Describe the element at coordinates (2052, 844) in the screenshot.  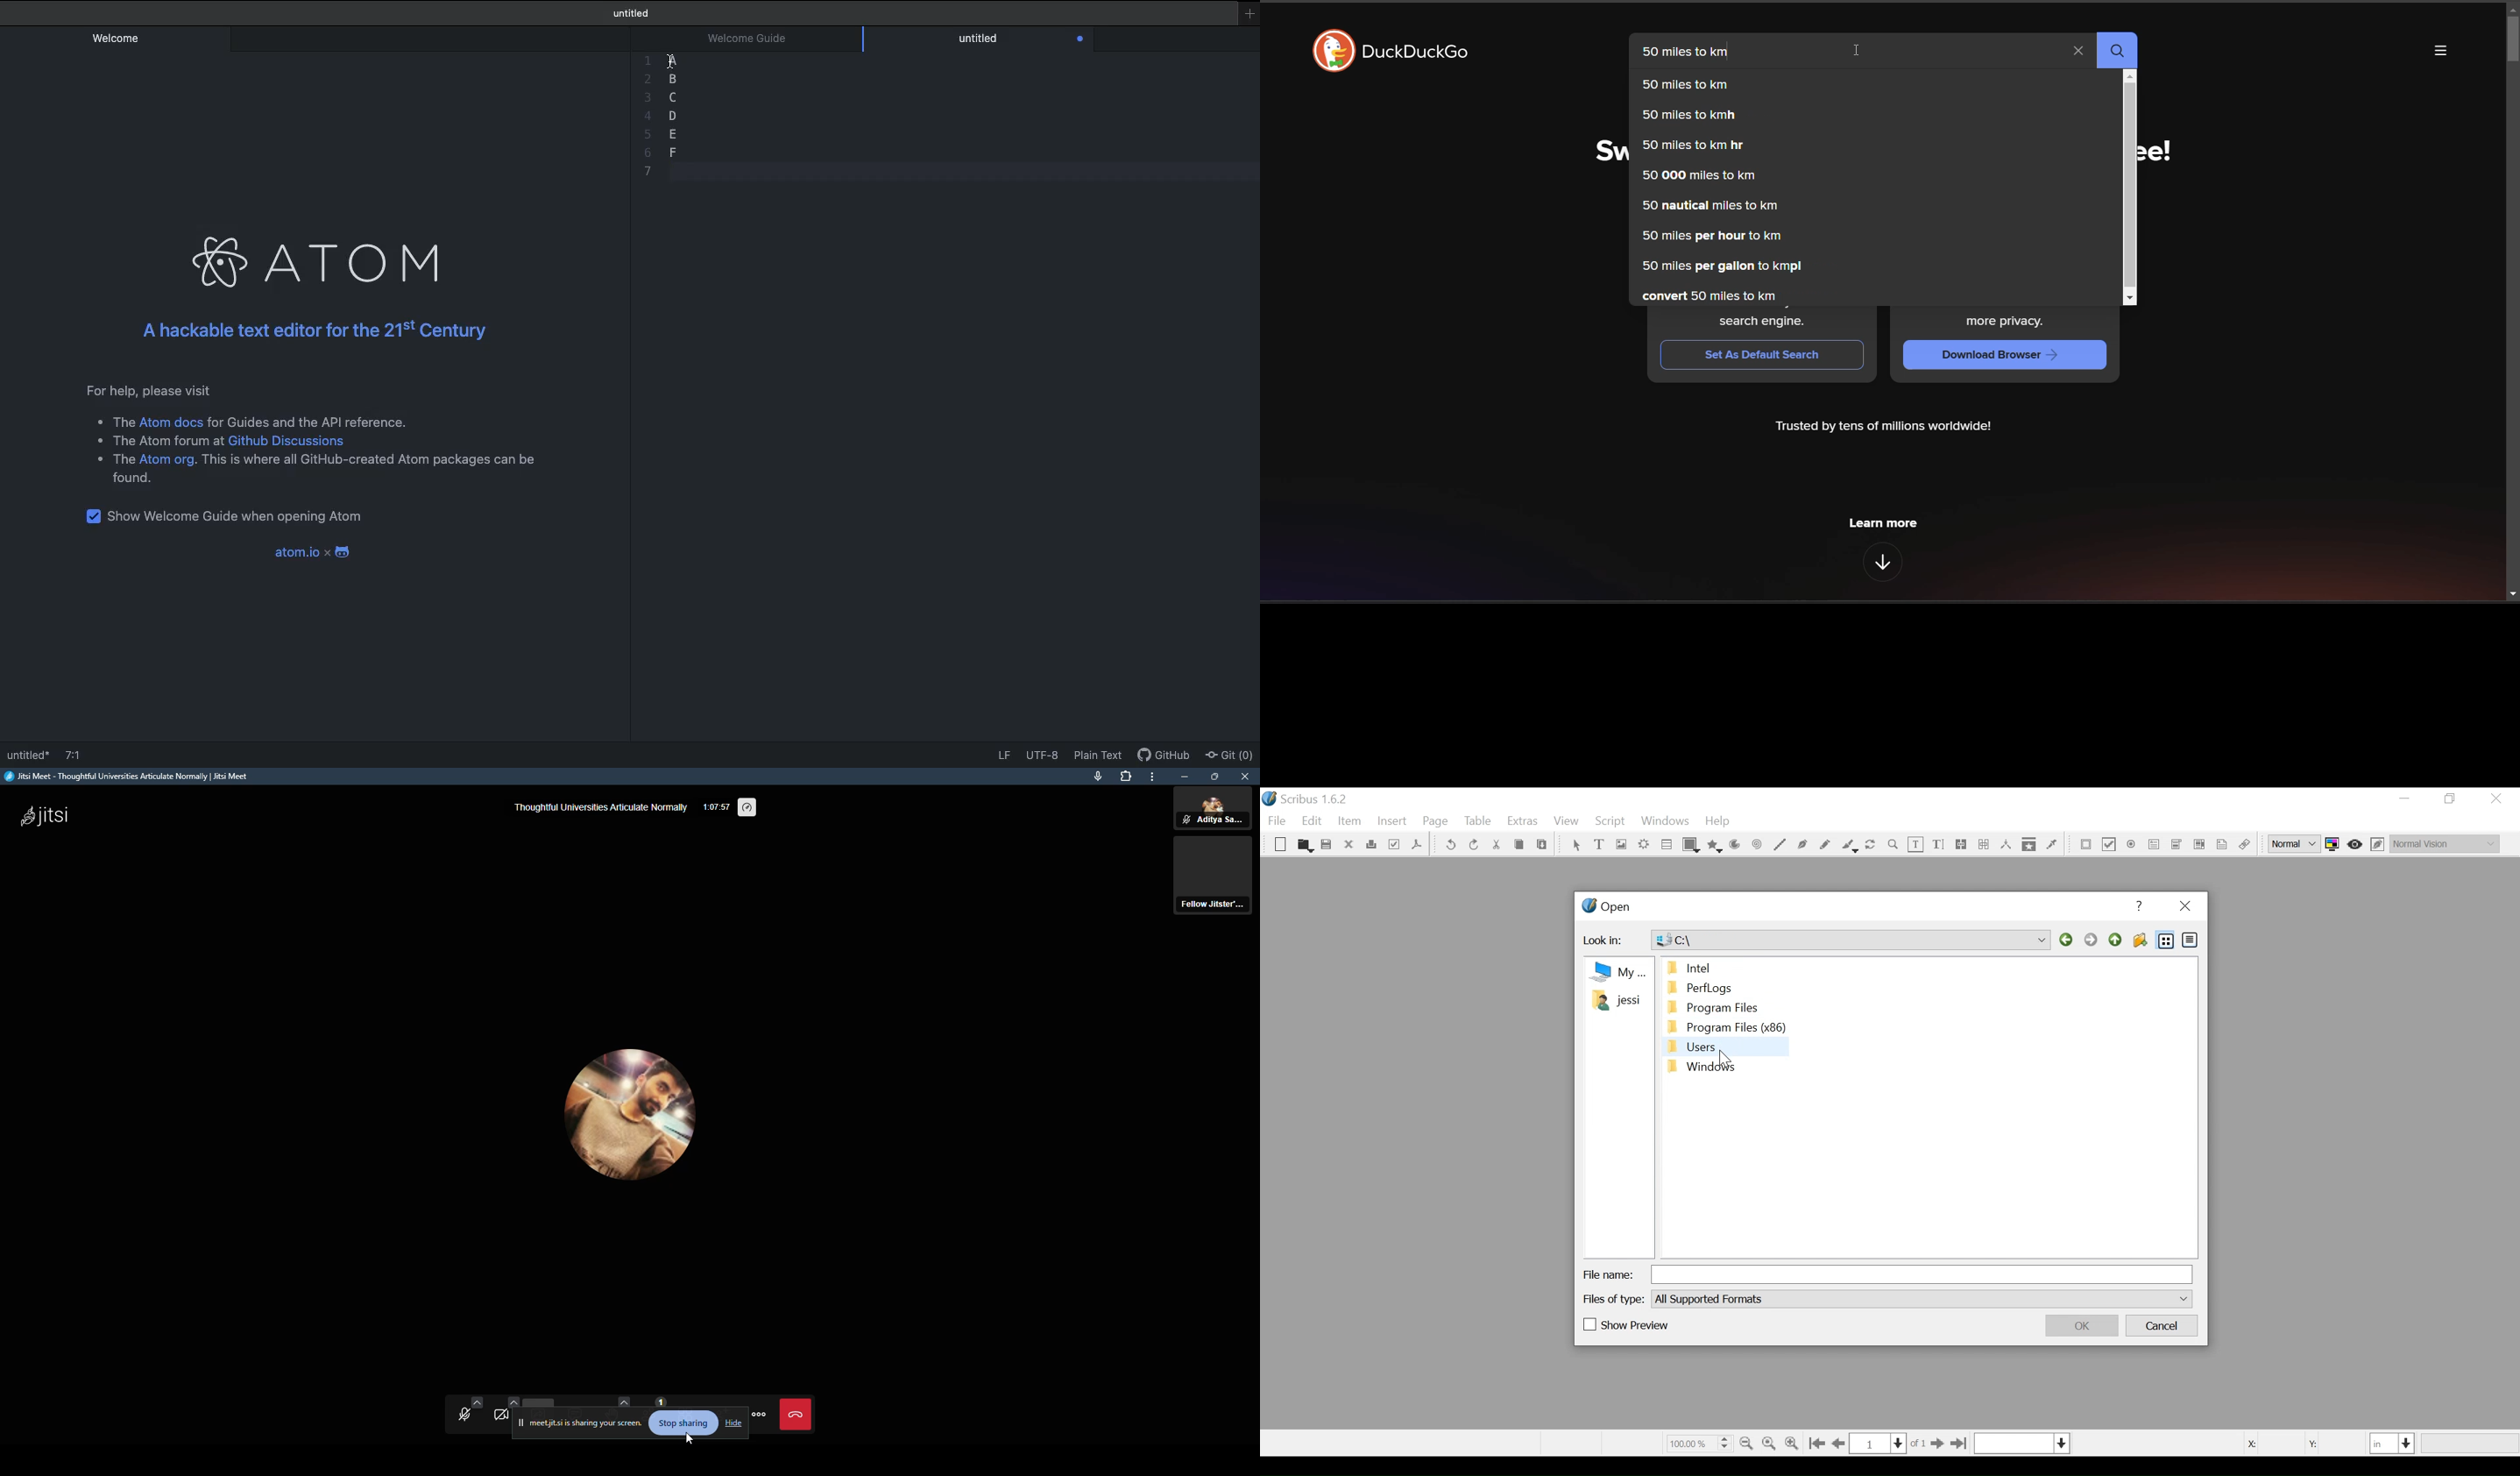
I see `Eye dropper` at that location.